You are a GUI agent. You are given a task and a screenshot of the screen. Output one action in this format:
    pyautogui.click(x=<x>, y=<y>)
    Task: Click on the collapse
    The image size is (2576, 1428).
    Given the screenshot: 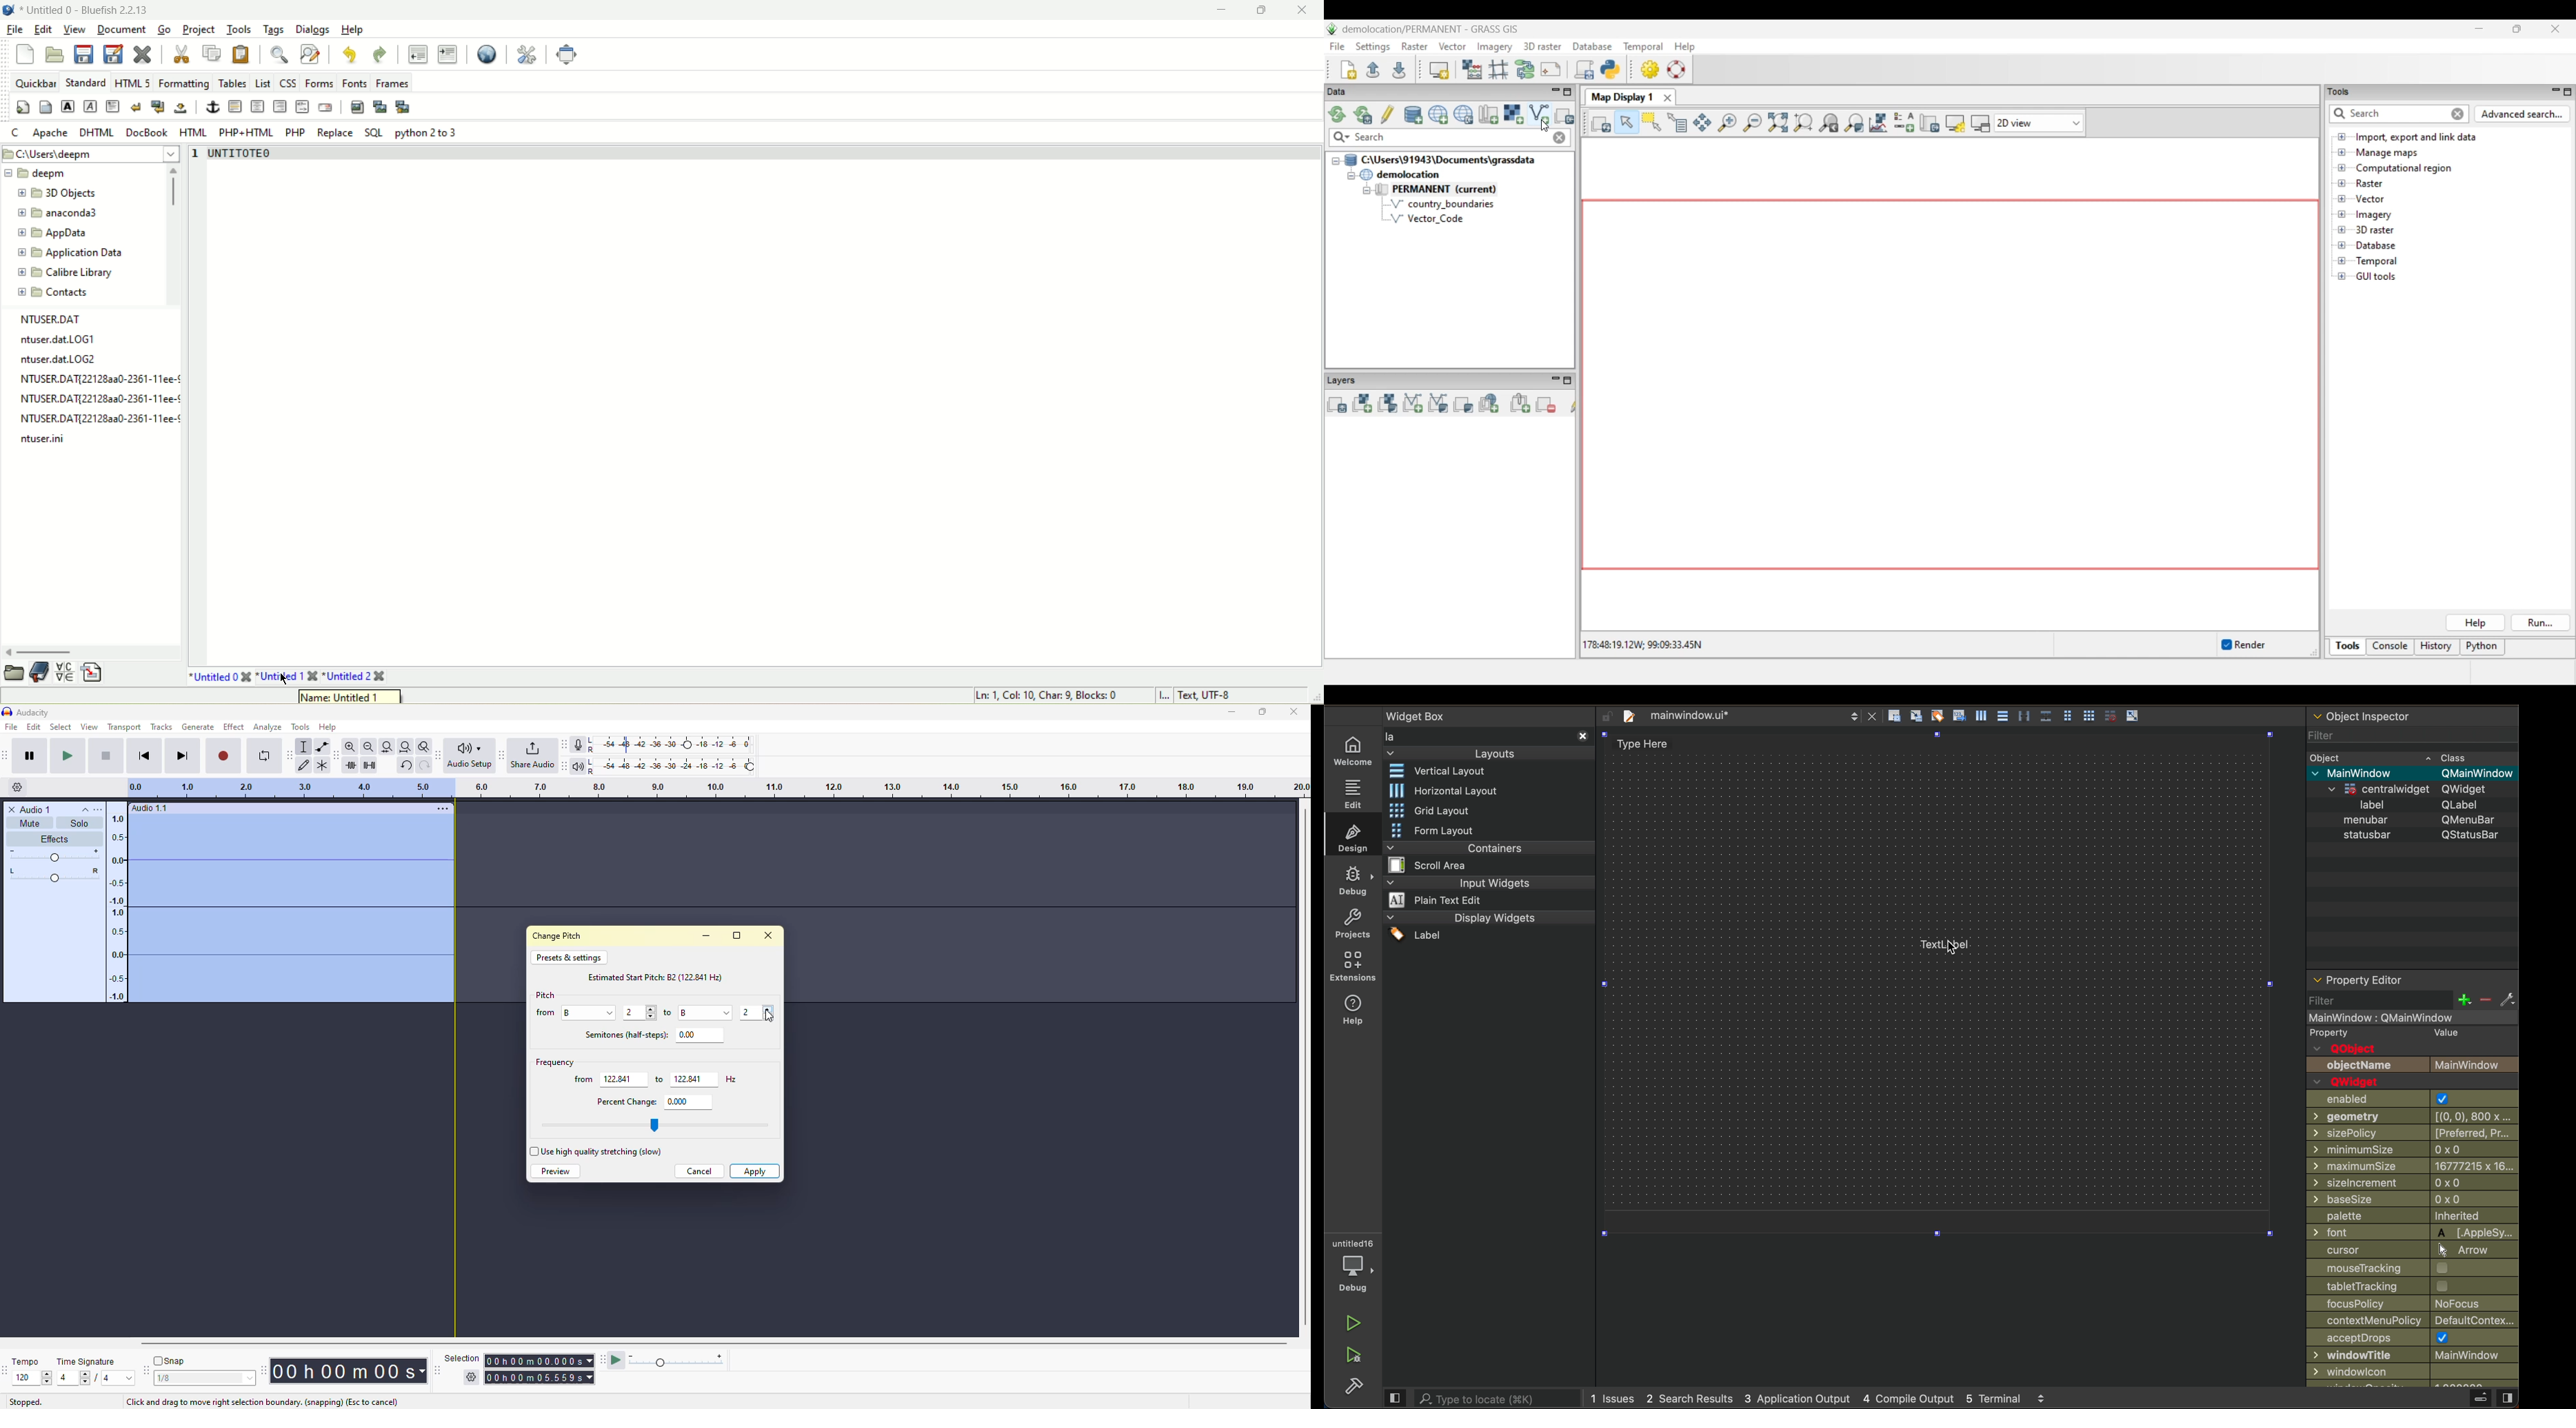 What is the action you would take?
    pyautogui.click(x=85, y=809)
    